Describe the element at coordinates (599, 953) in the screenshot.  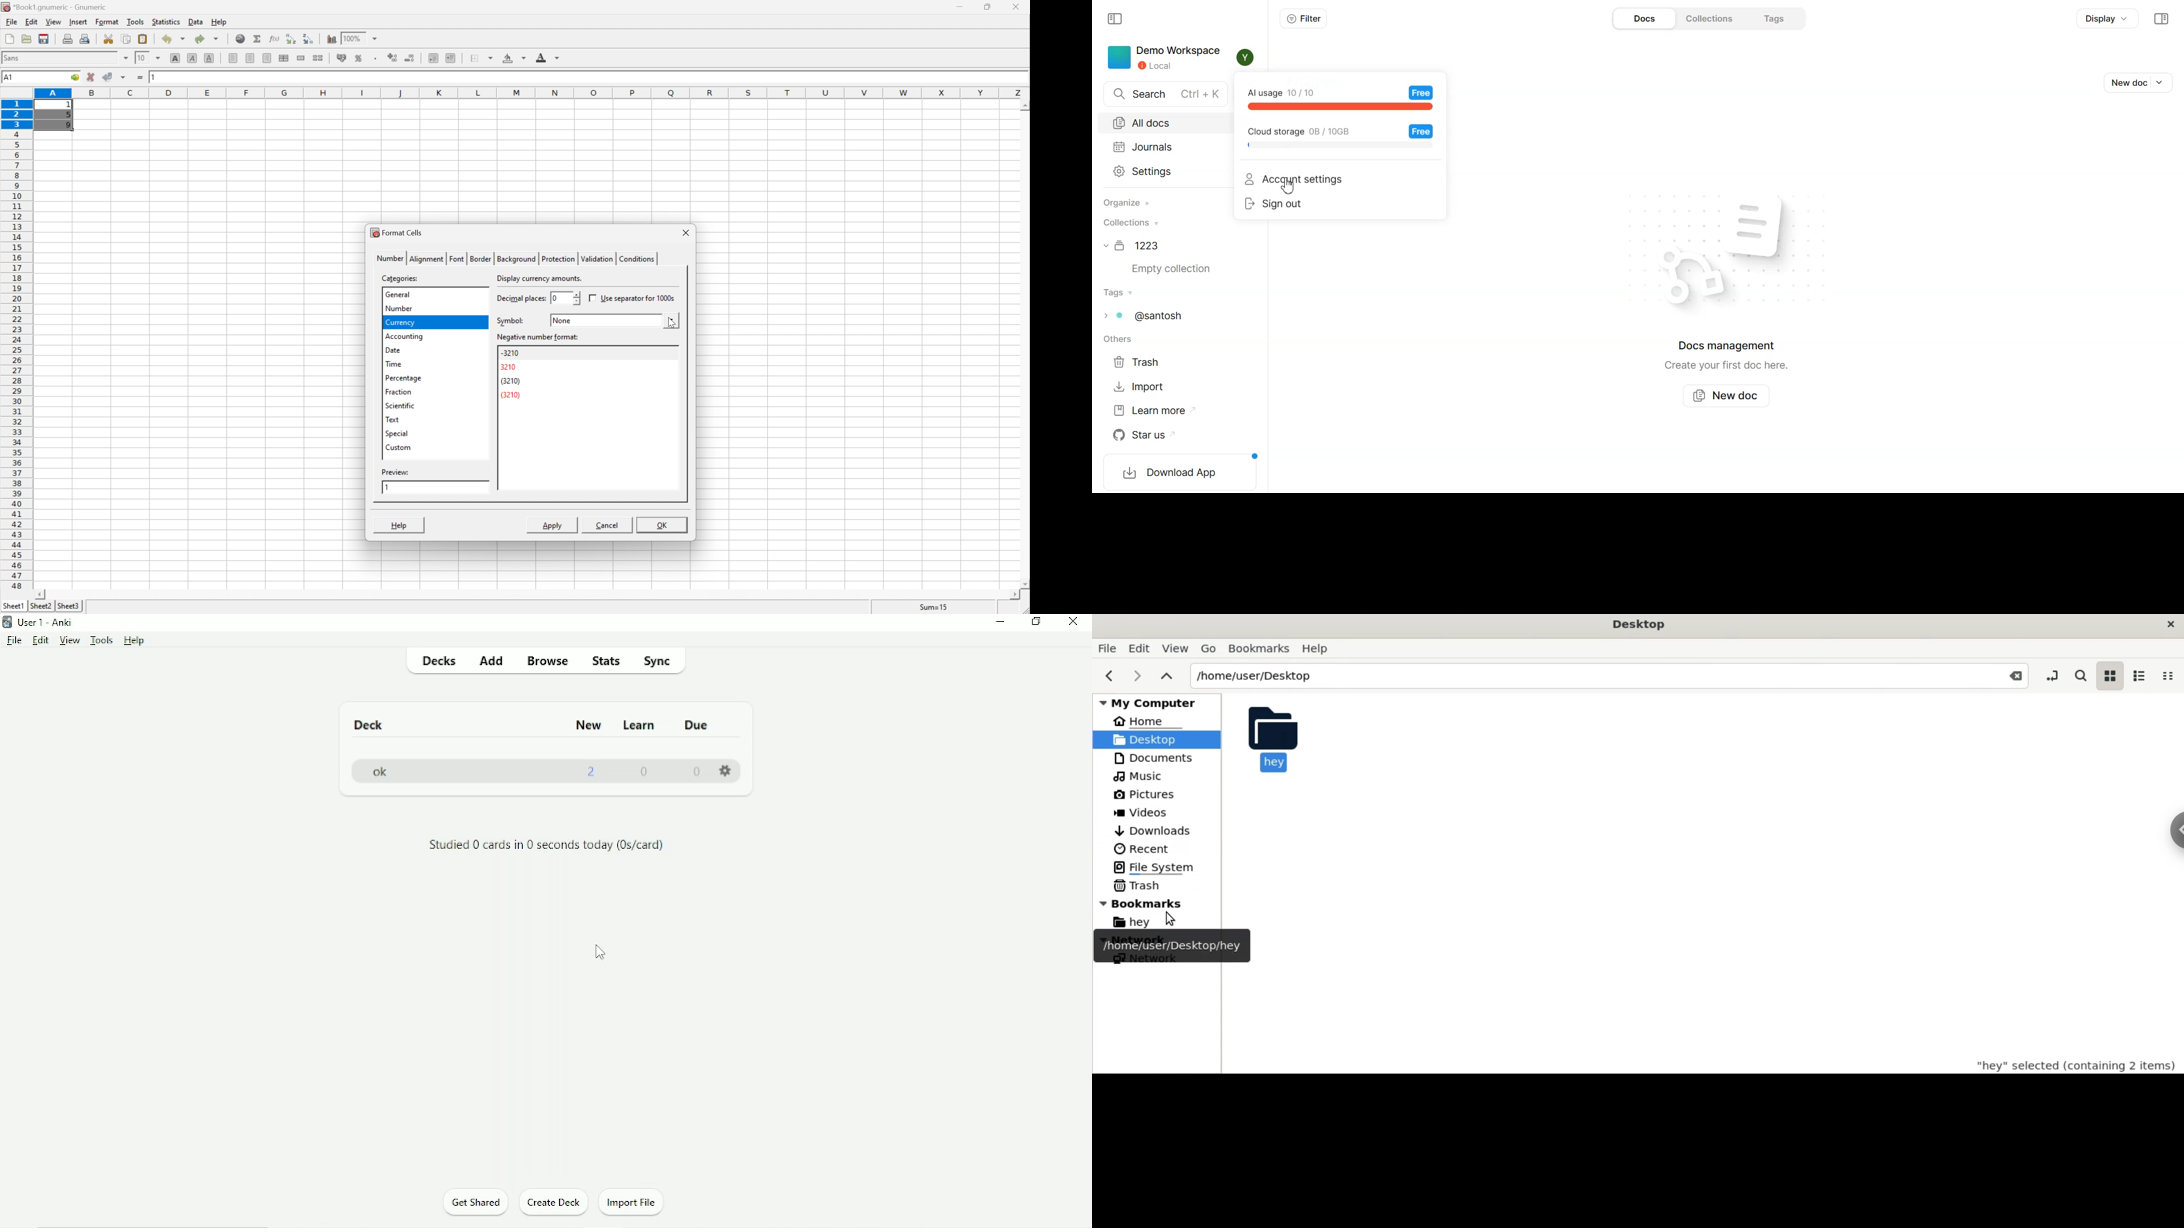
I see `Cursor` at that location.